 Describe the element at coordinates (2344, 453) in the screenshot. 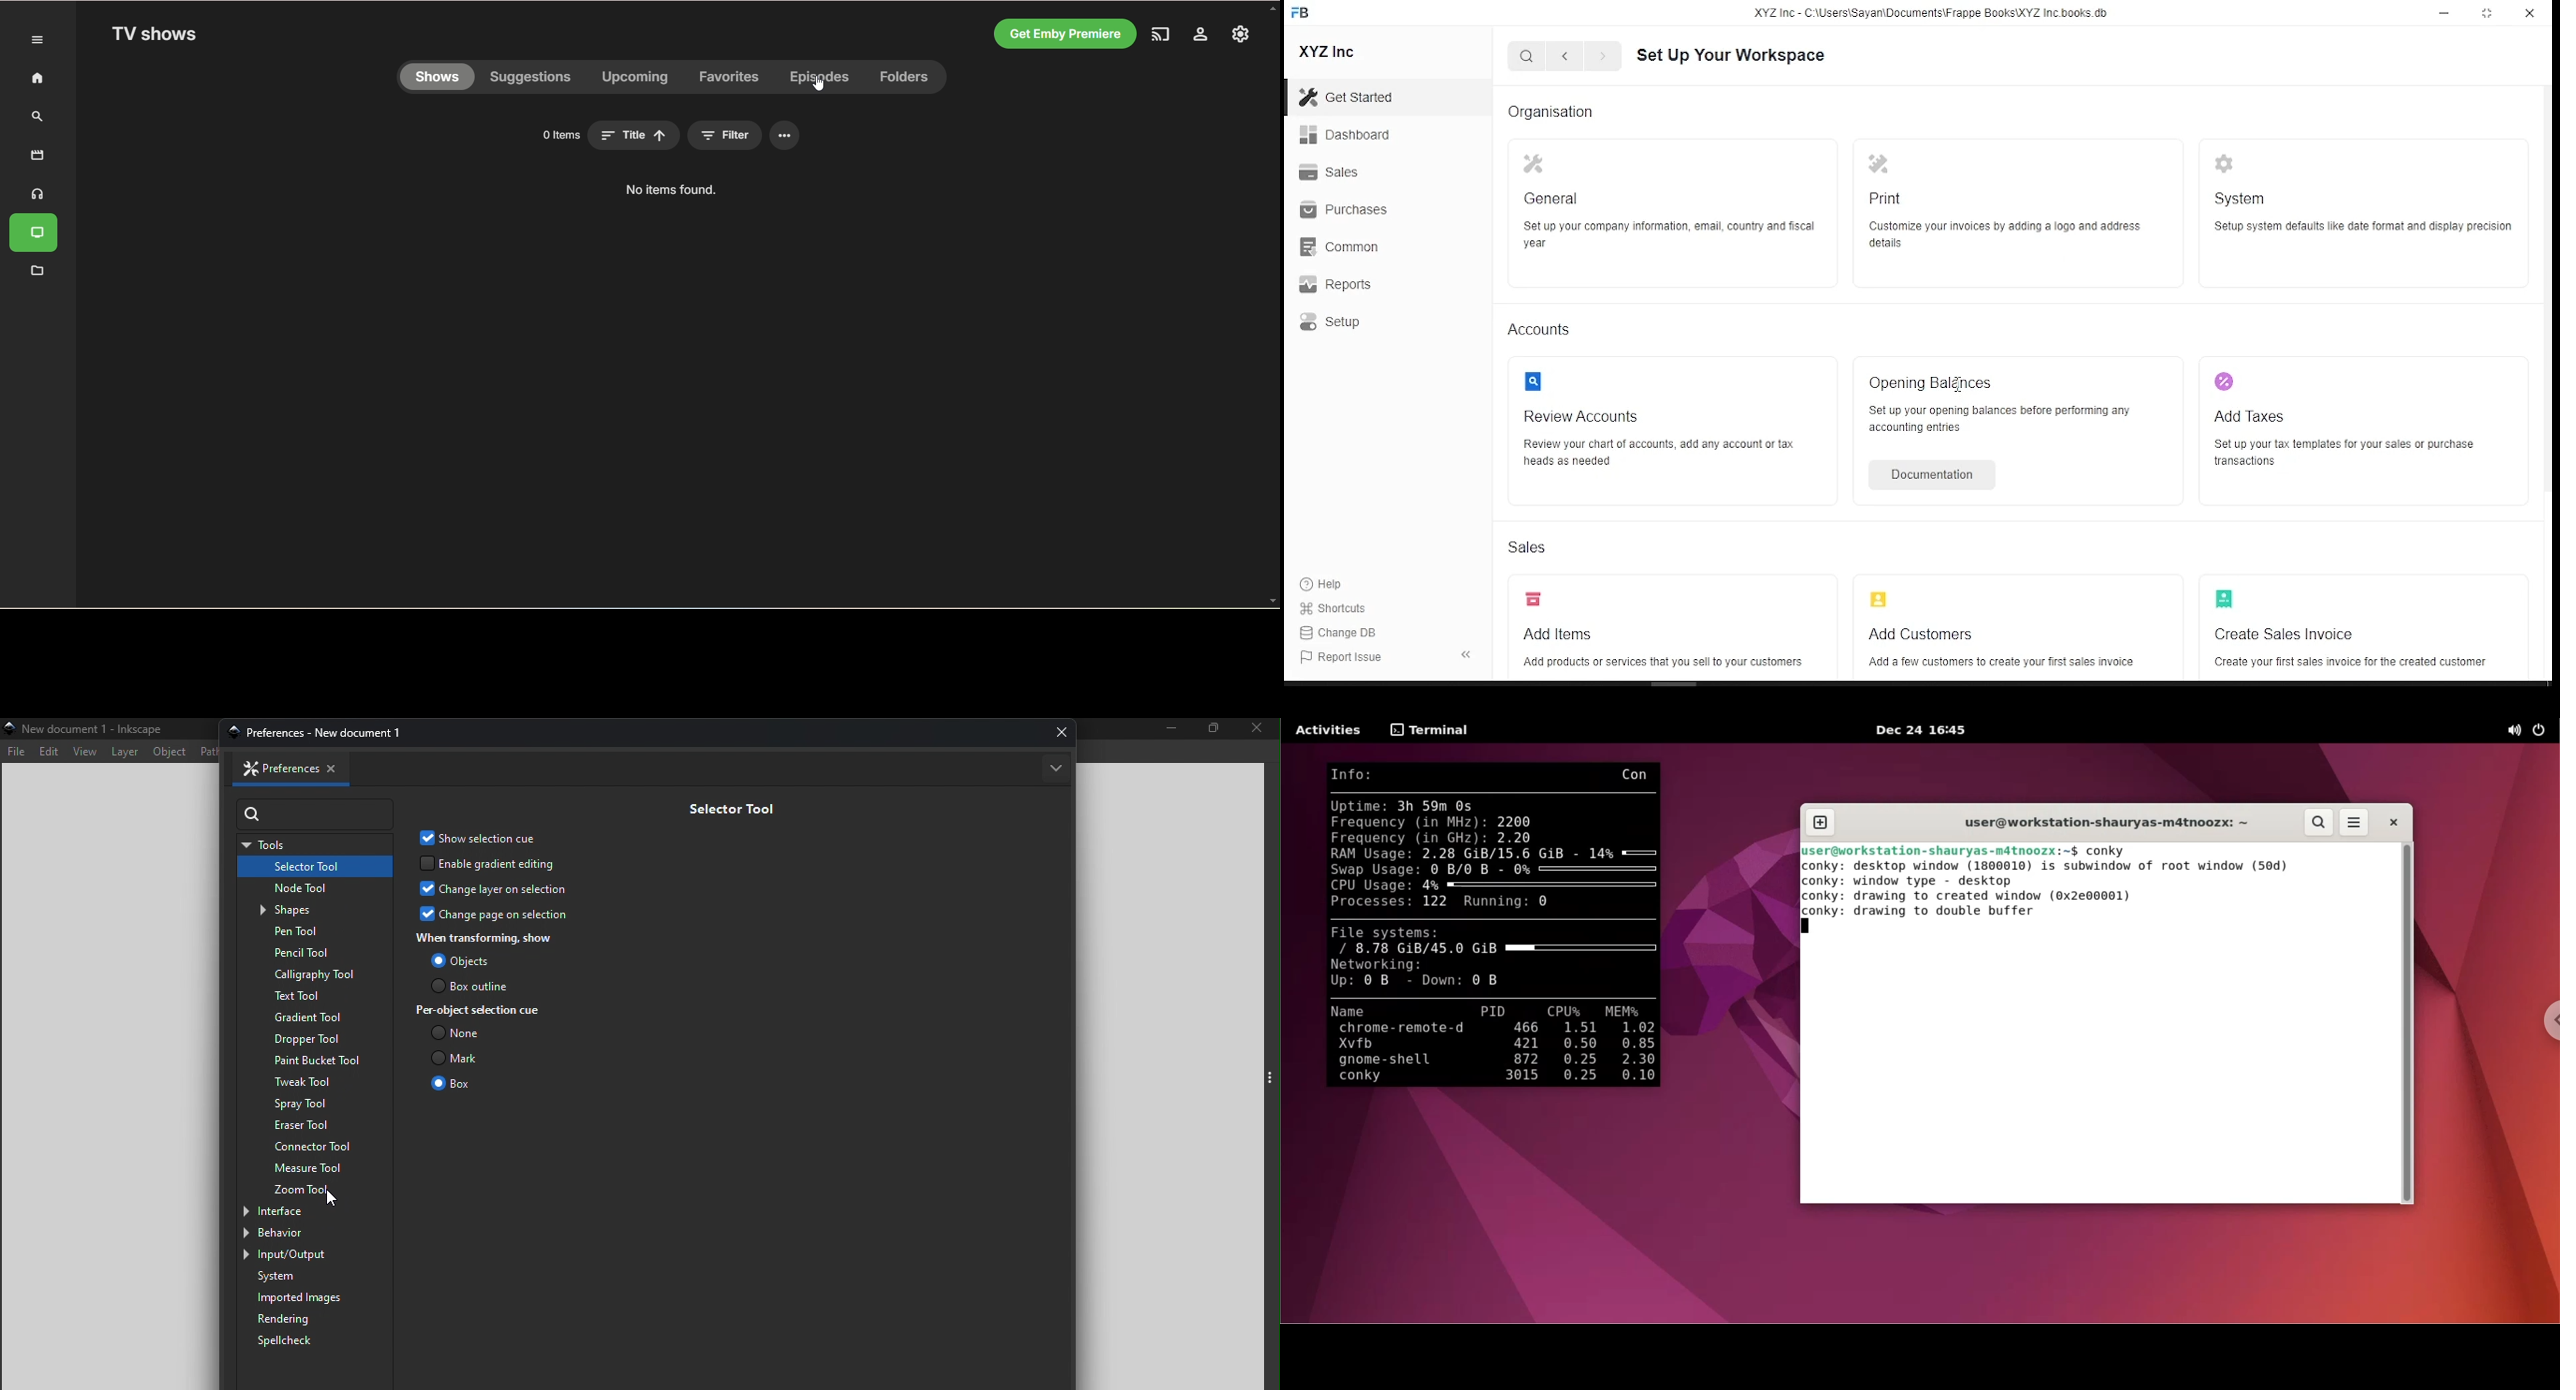

I see `set up your tax templates for your sales and purchase transactions` at that location.